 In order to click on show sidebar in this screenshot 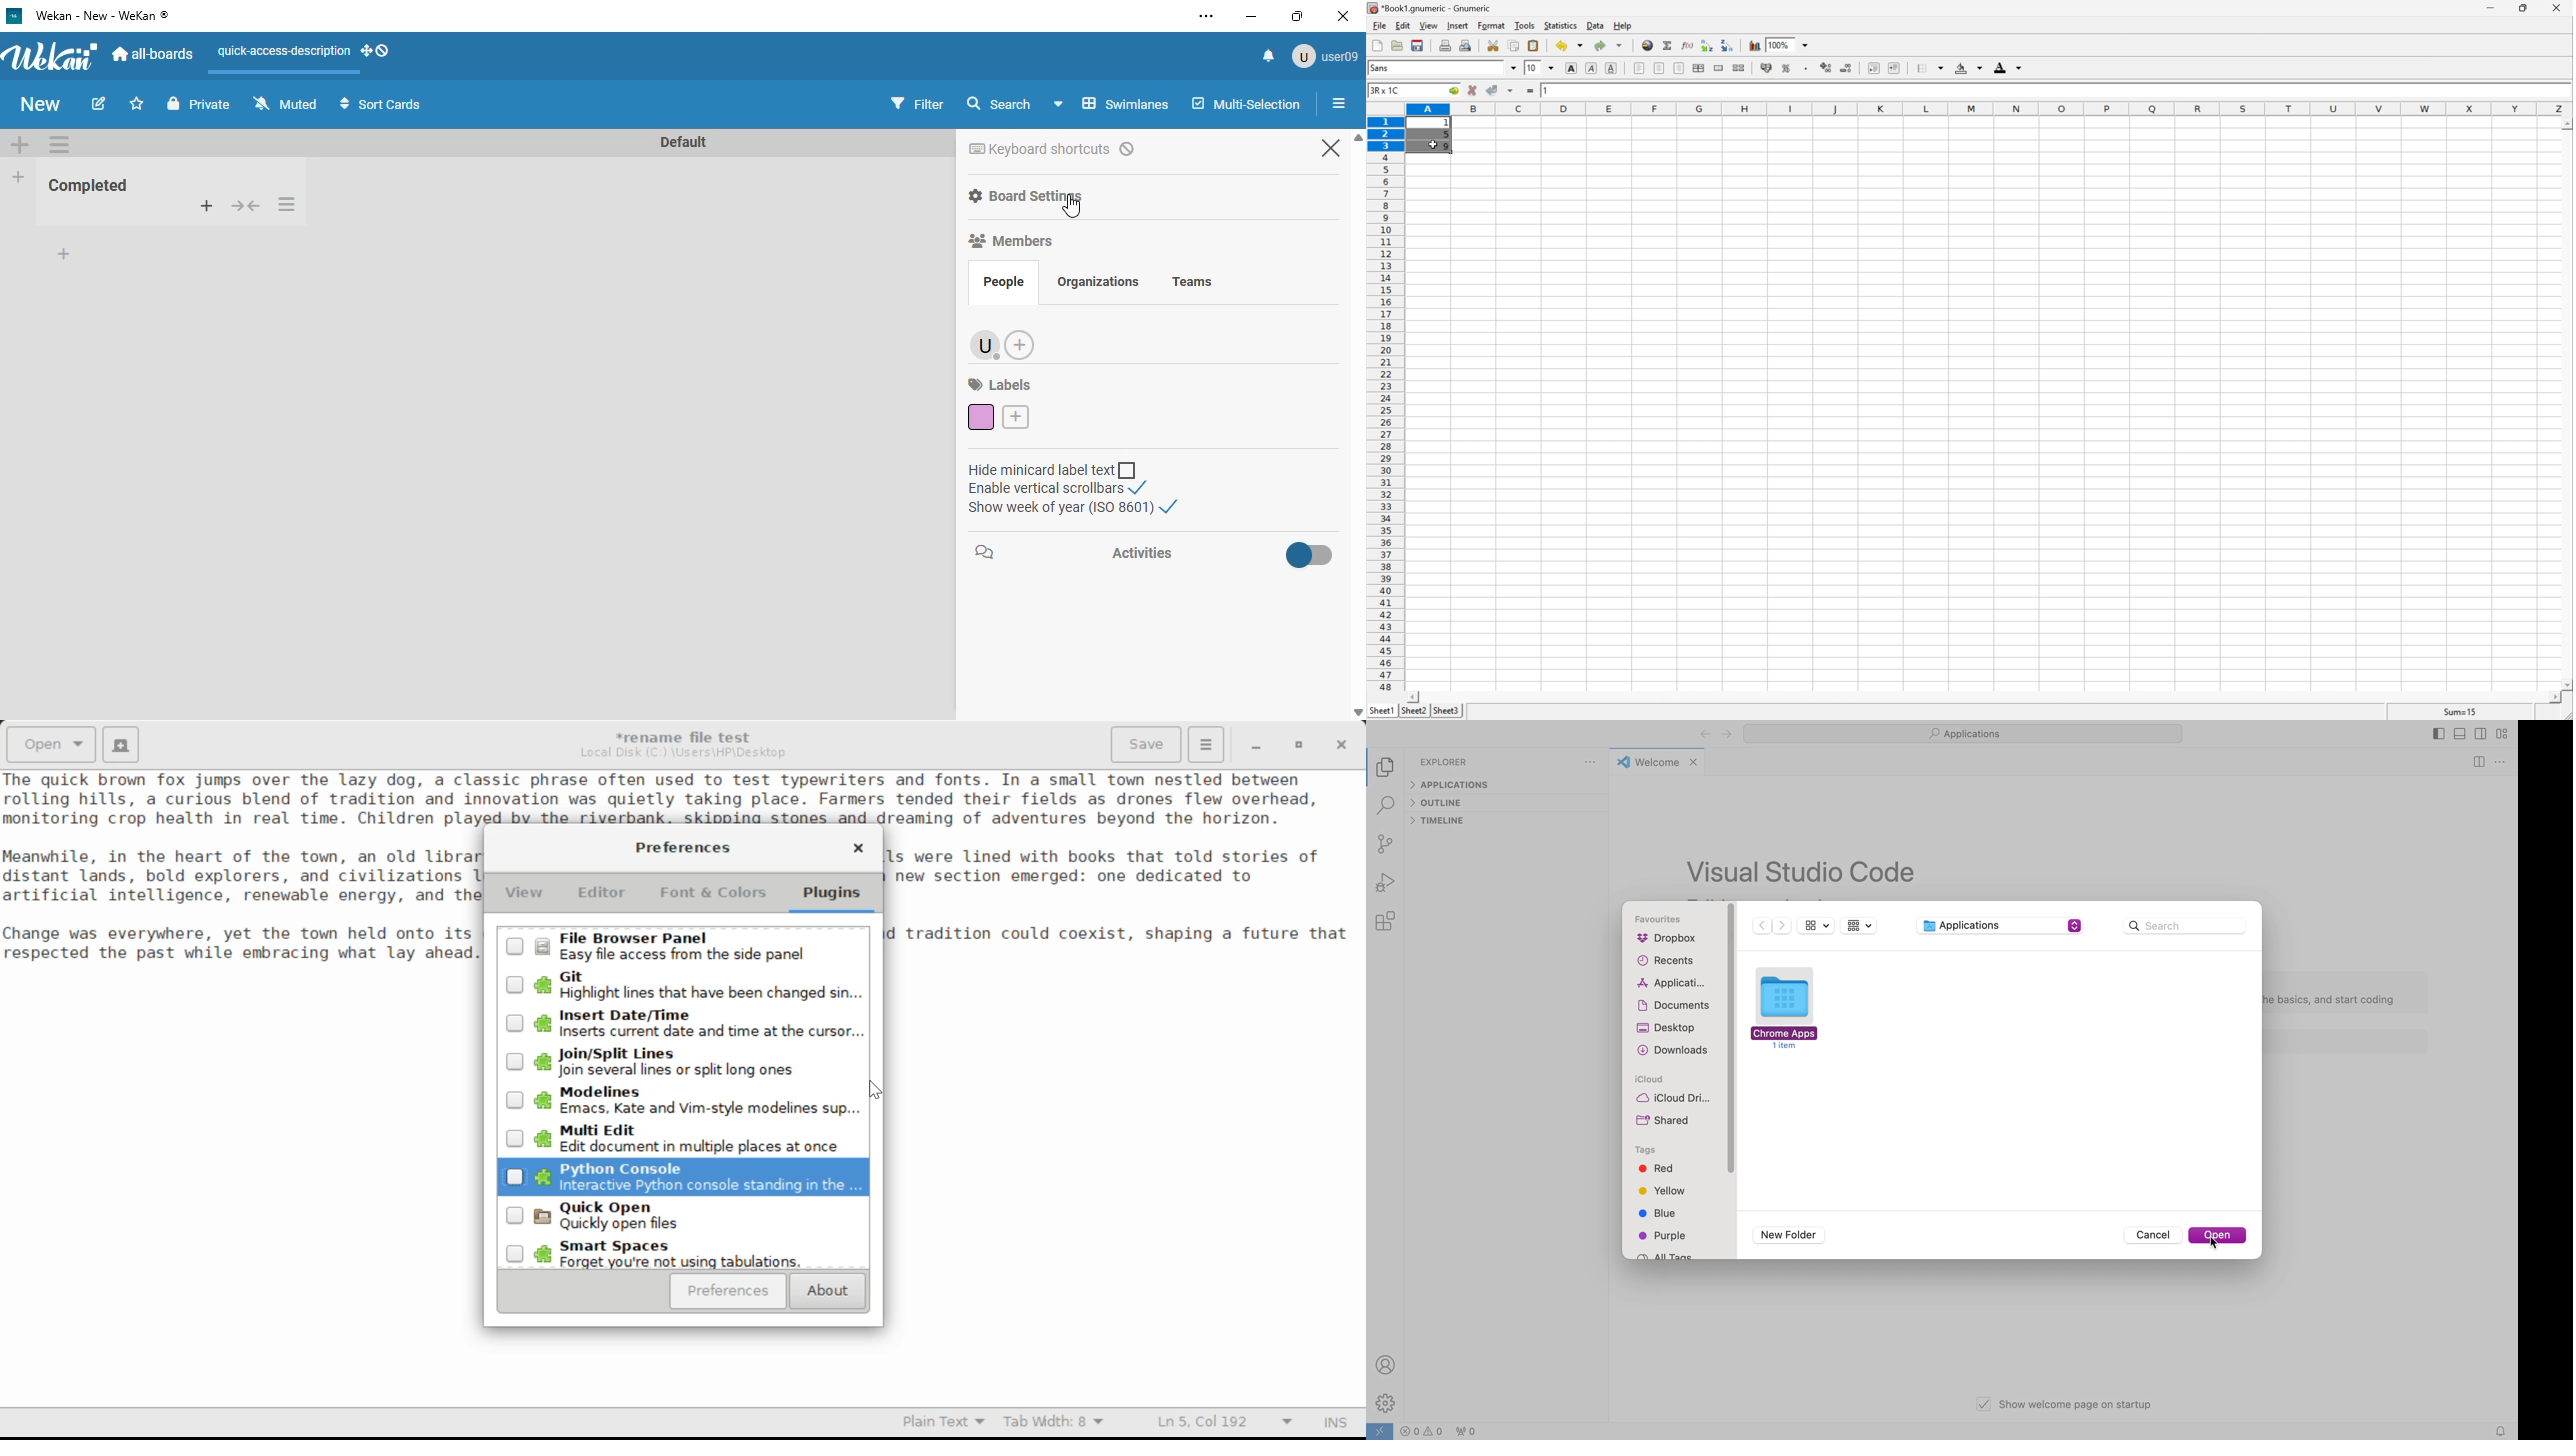, I will do `click(1817, 925)`.